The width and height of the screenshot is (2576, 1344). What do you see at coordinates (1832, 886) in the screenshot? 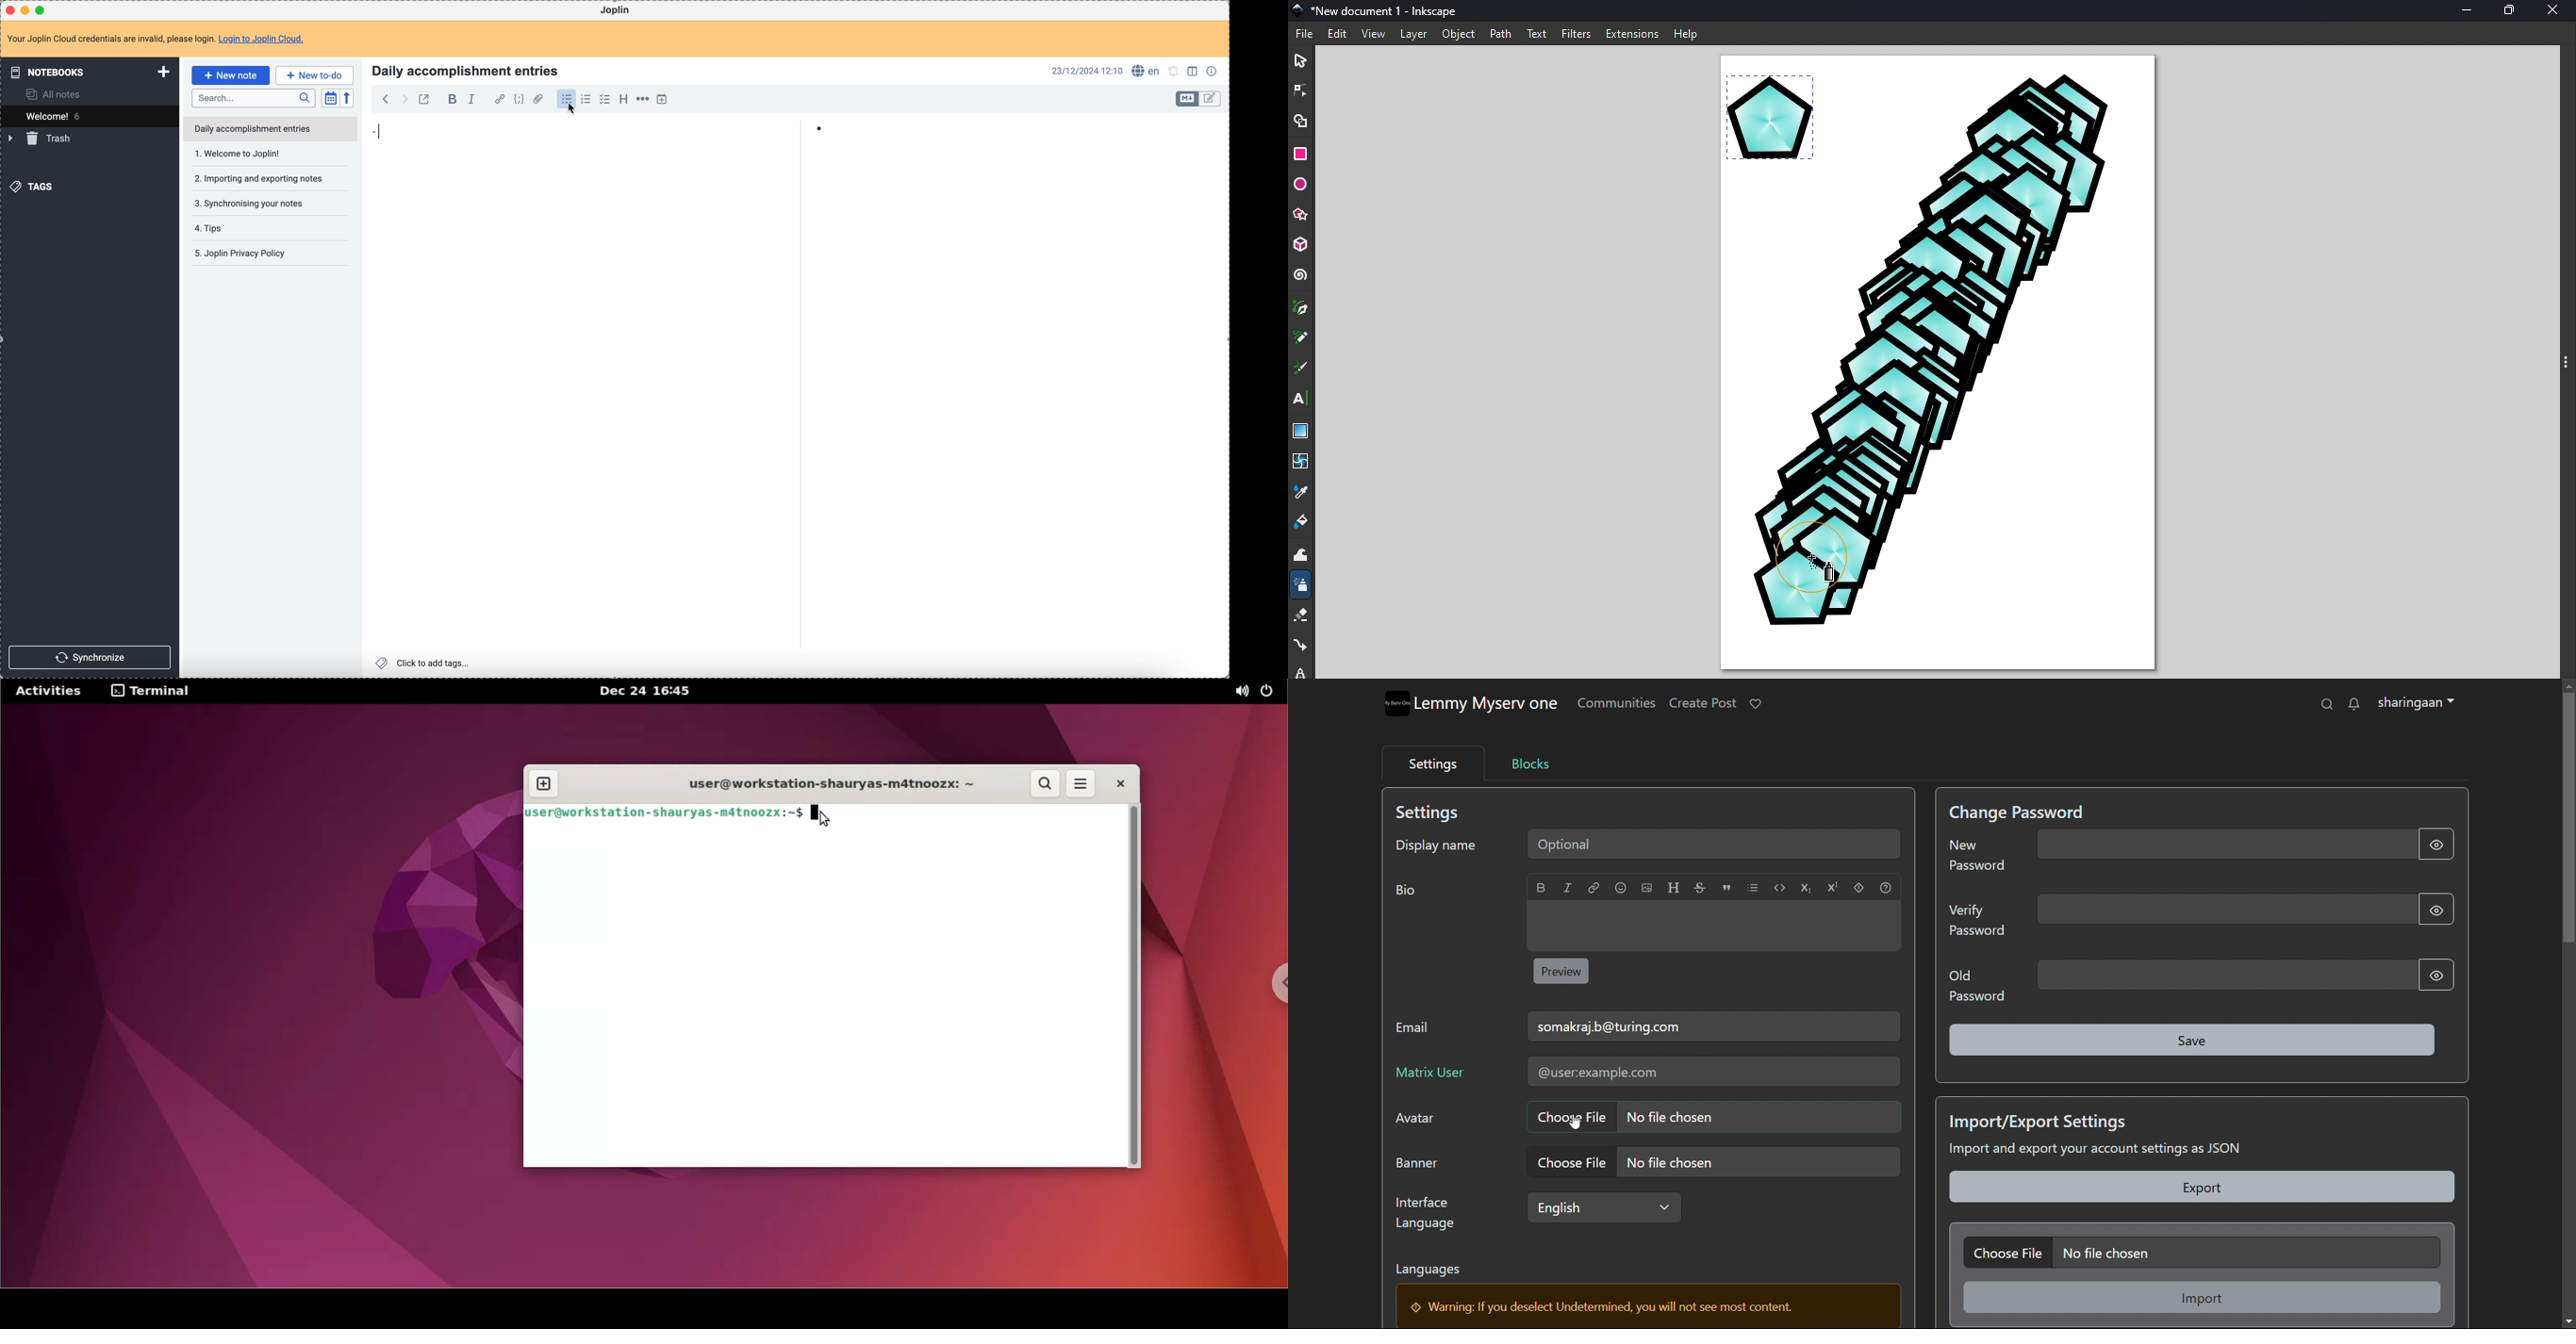
I see `superscript` at bounding box center [1832, 886].